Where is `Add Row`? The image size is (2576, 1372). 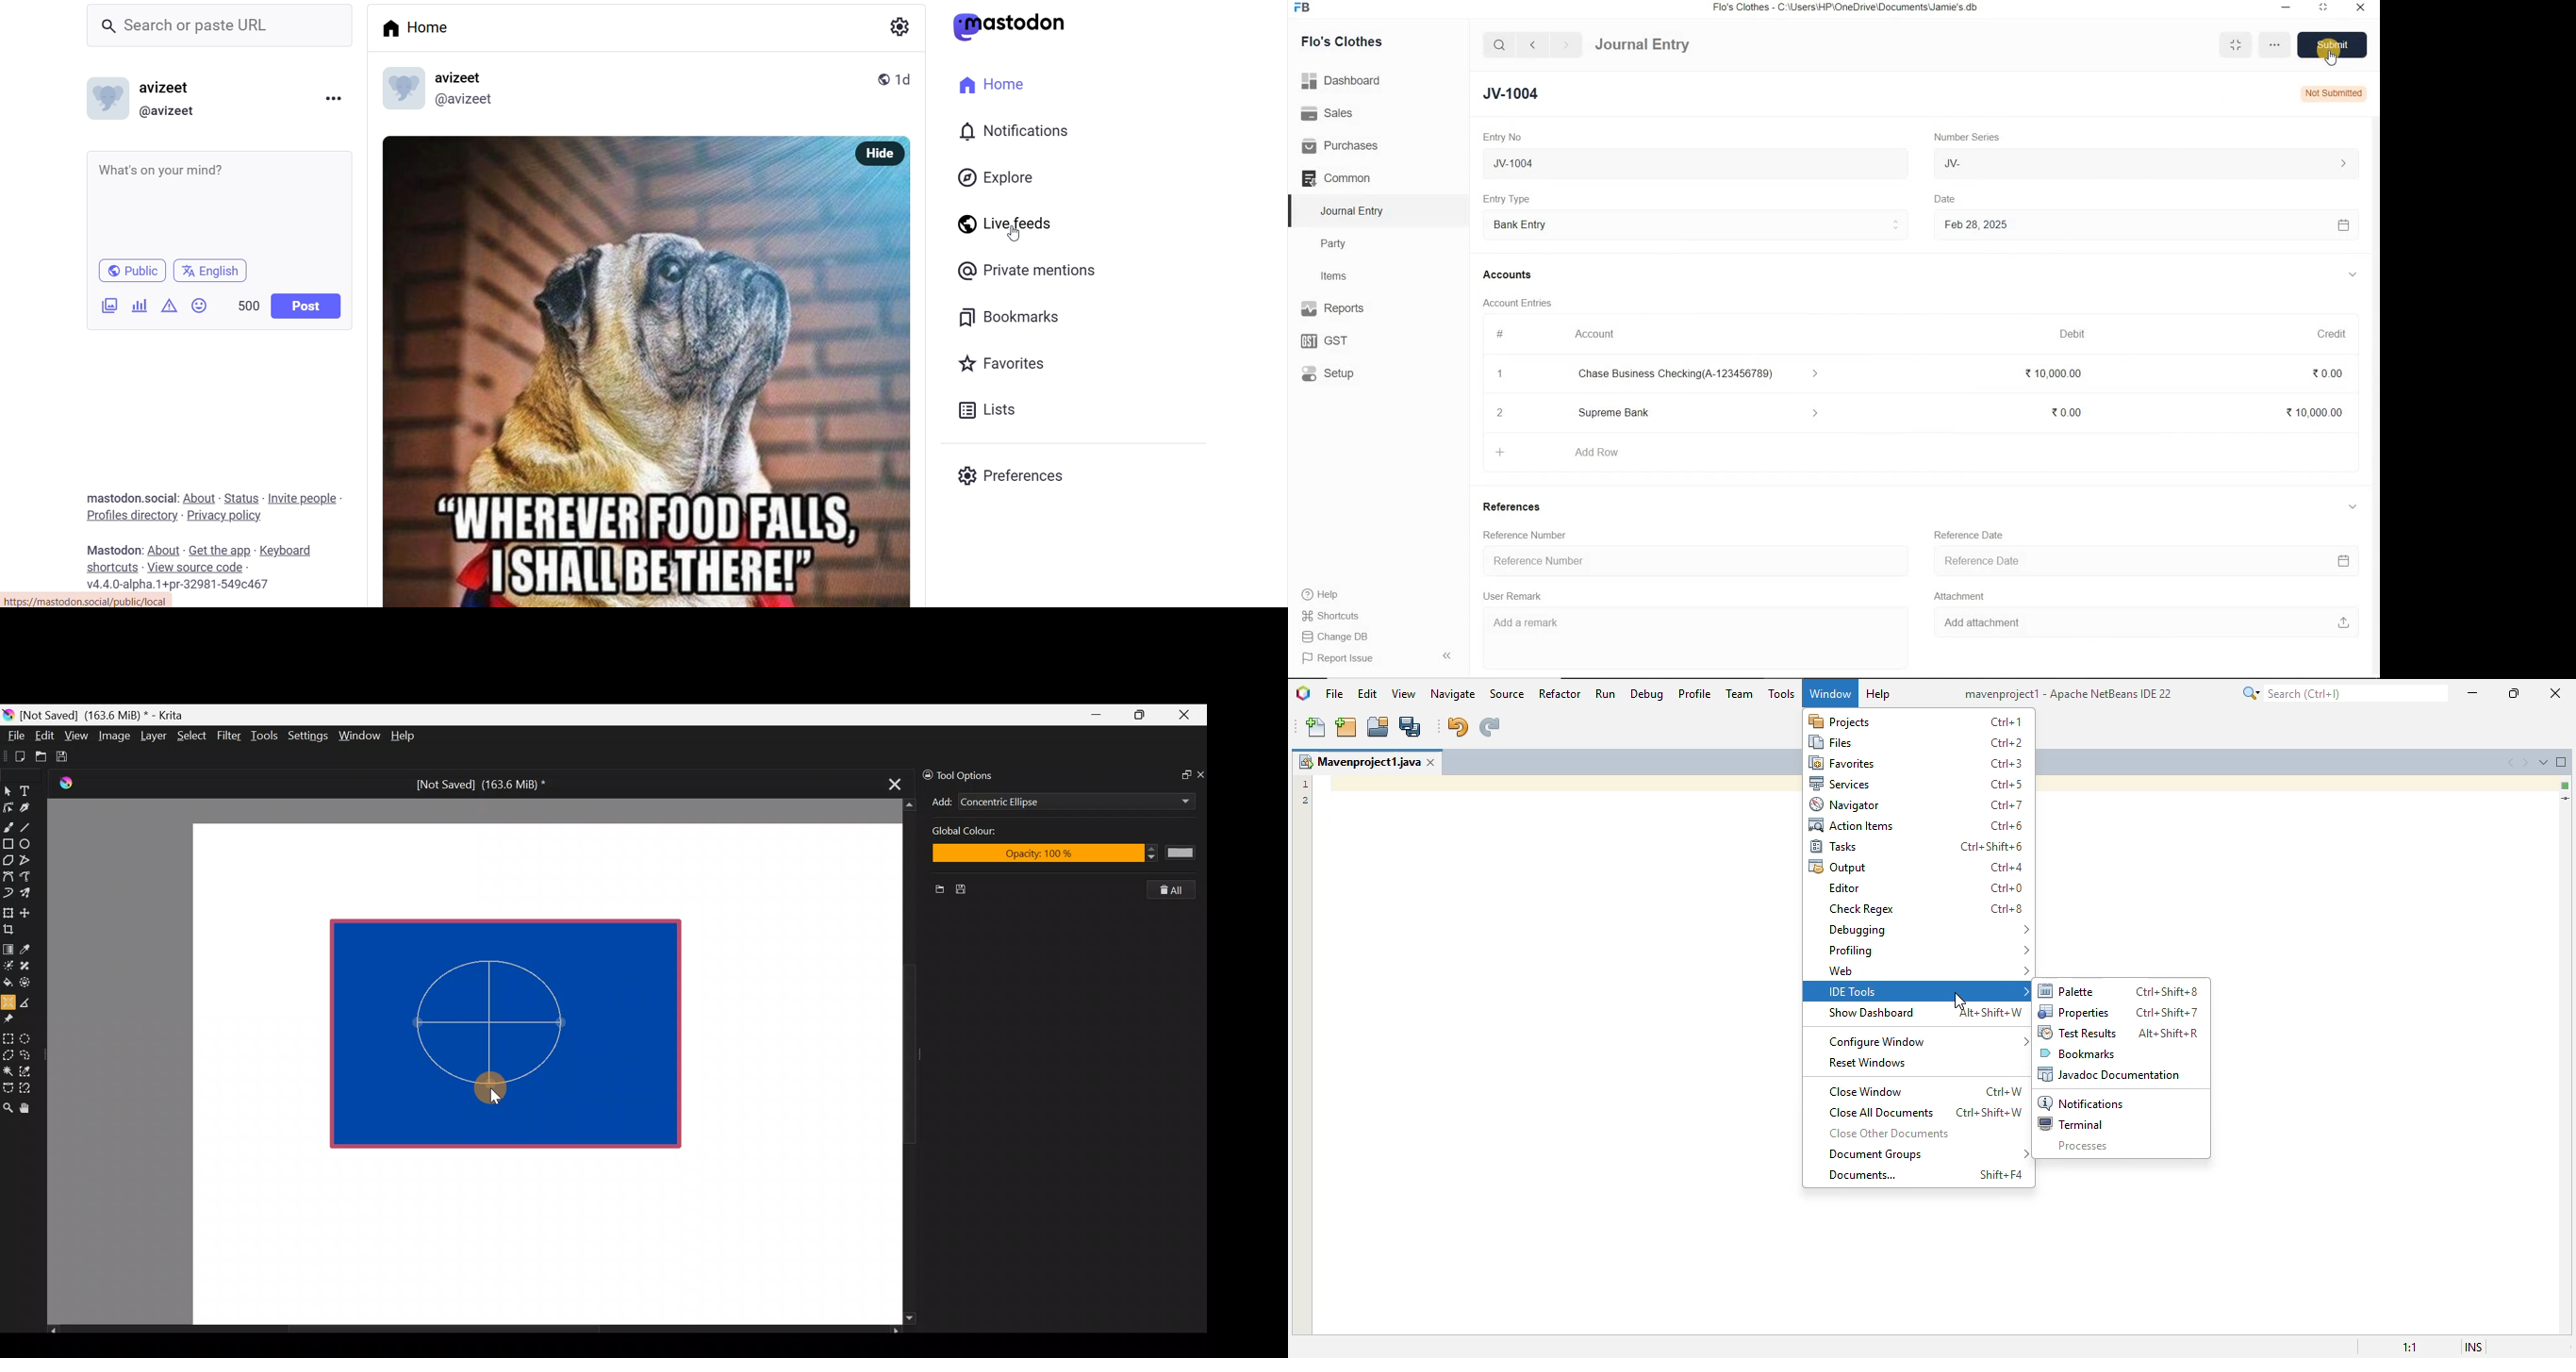
Add Row is located at coordinates (1699, 410).